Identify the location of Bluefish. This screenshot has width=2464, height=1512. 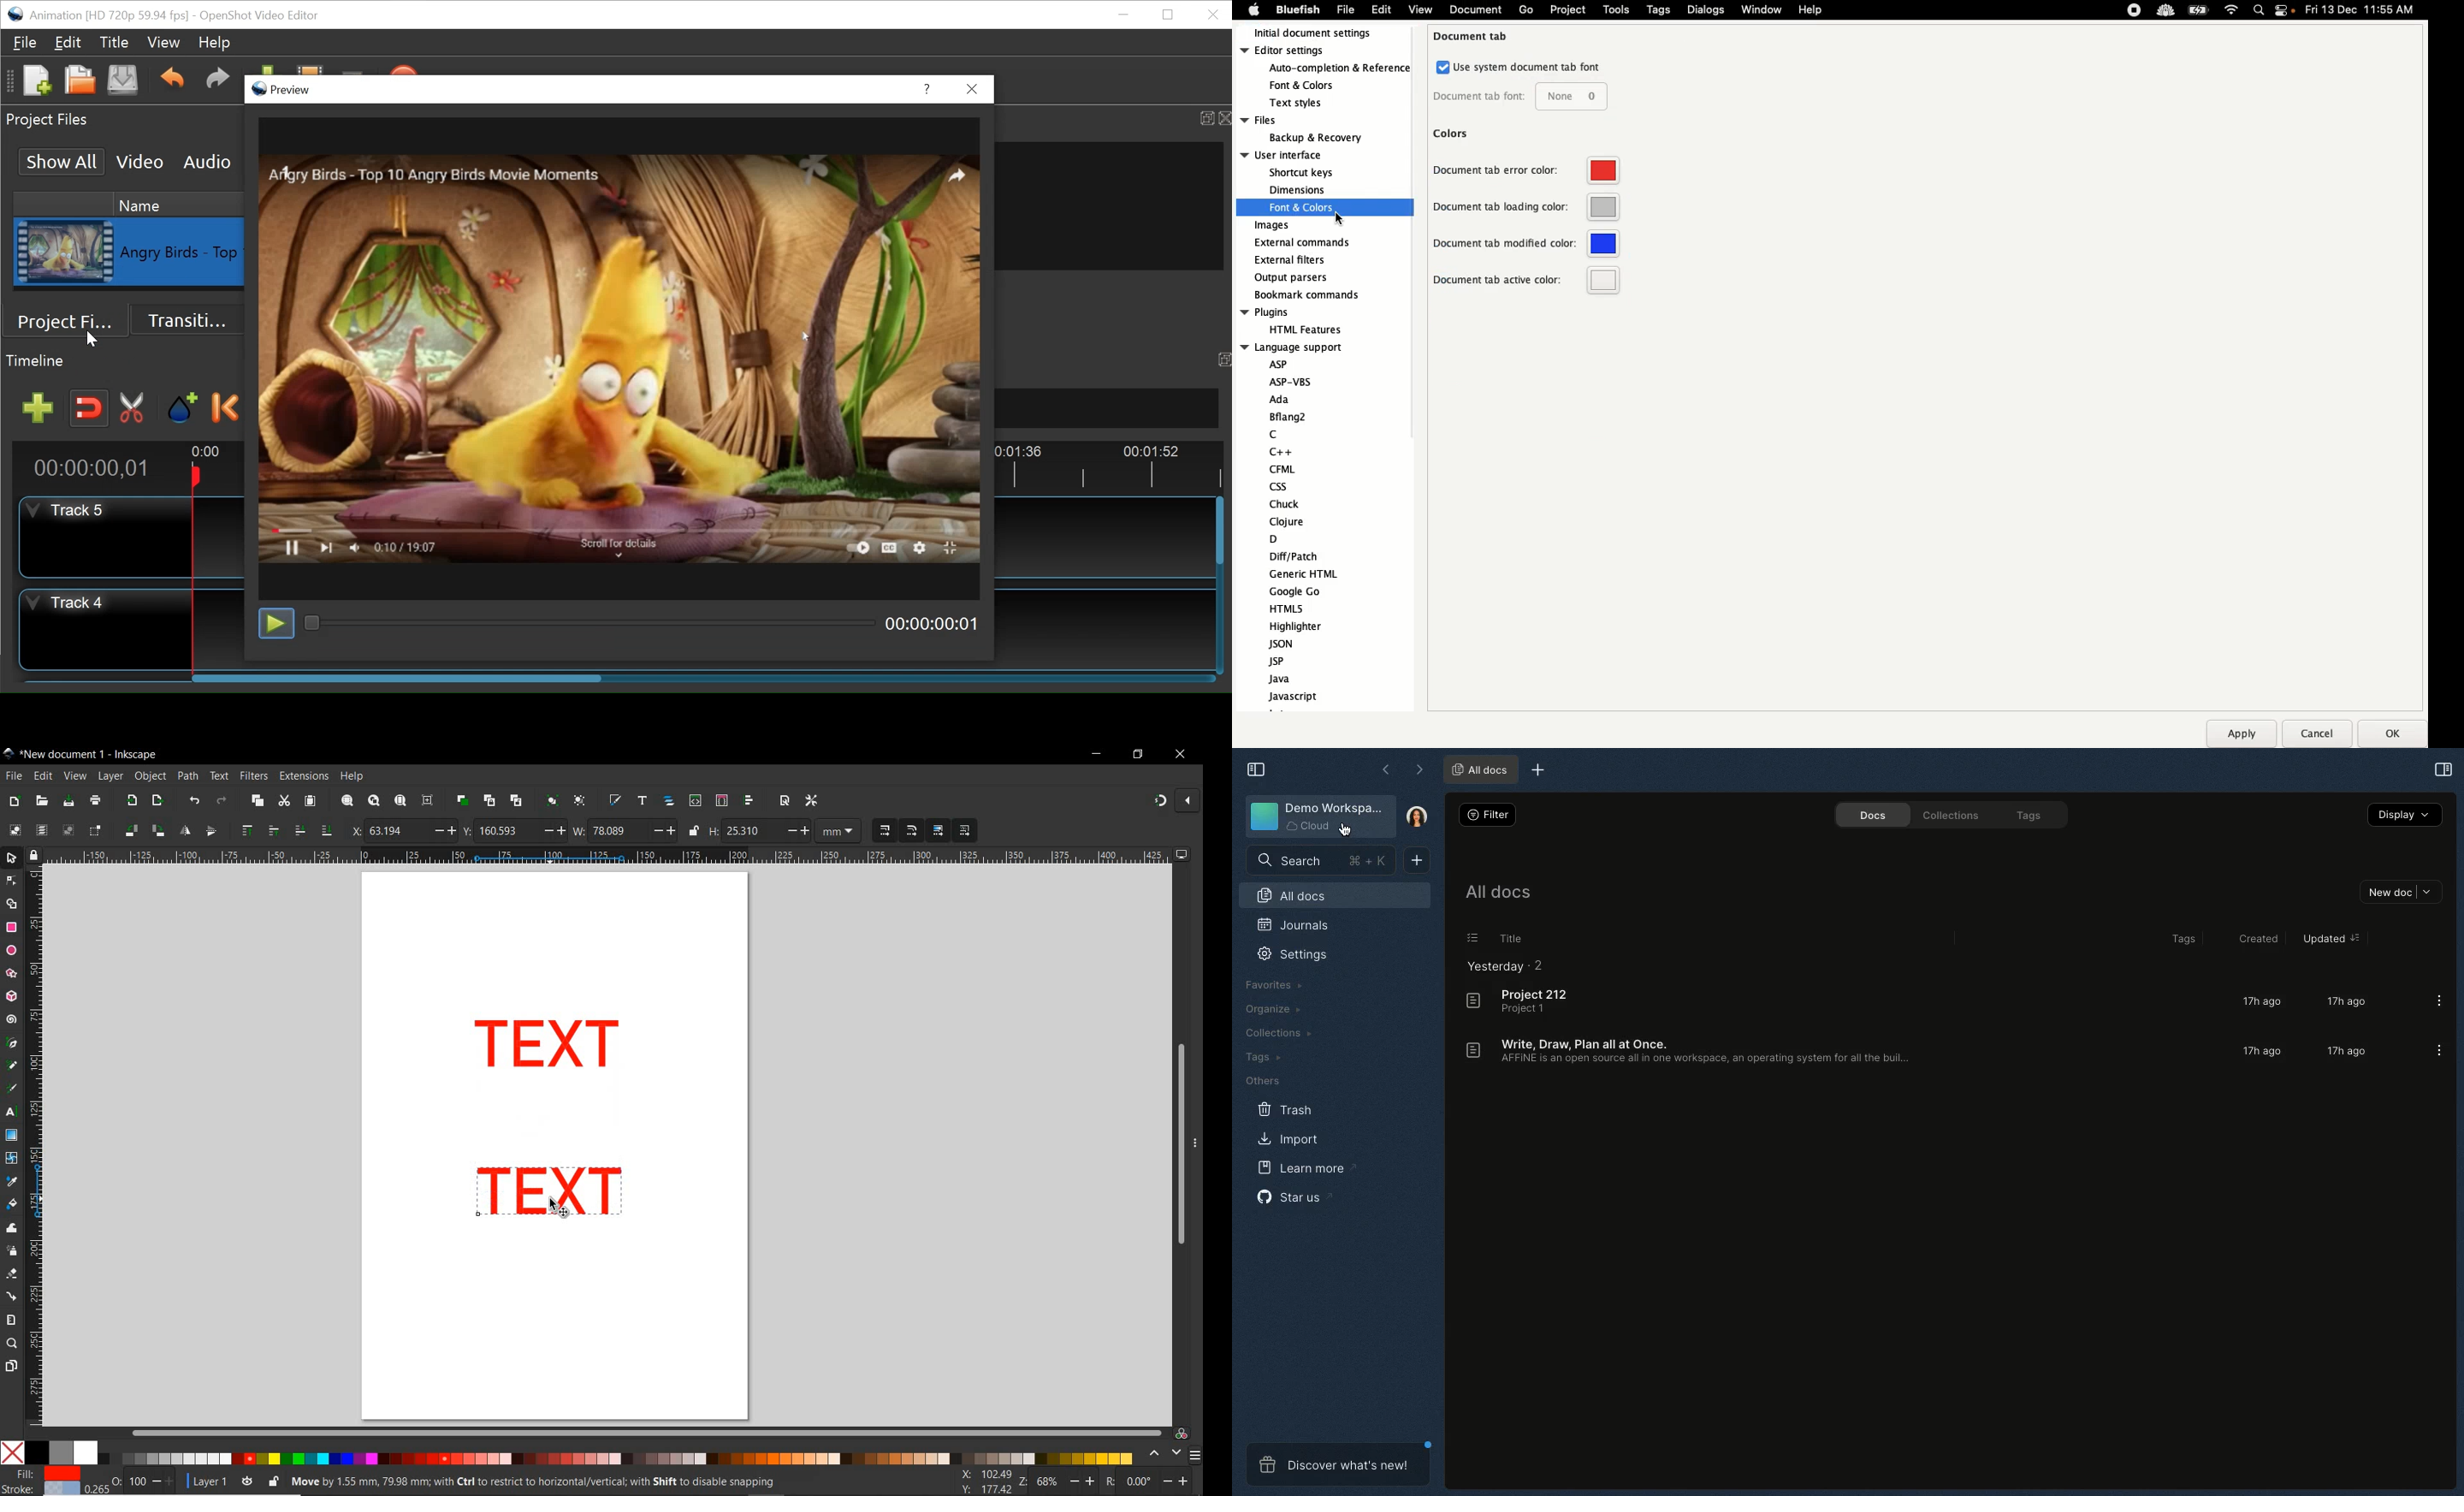
(1295, 10).